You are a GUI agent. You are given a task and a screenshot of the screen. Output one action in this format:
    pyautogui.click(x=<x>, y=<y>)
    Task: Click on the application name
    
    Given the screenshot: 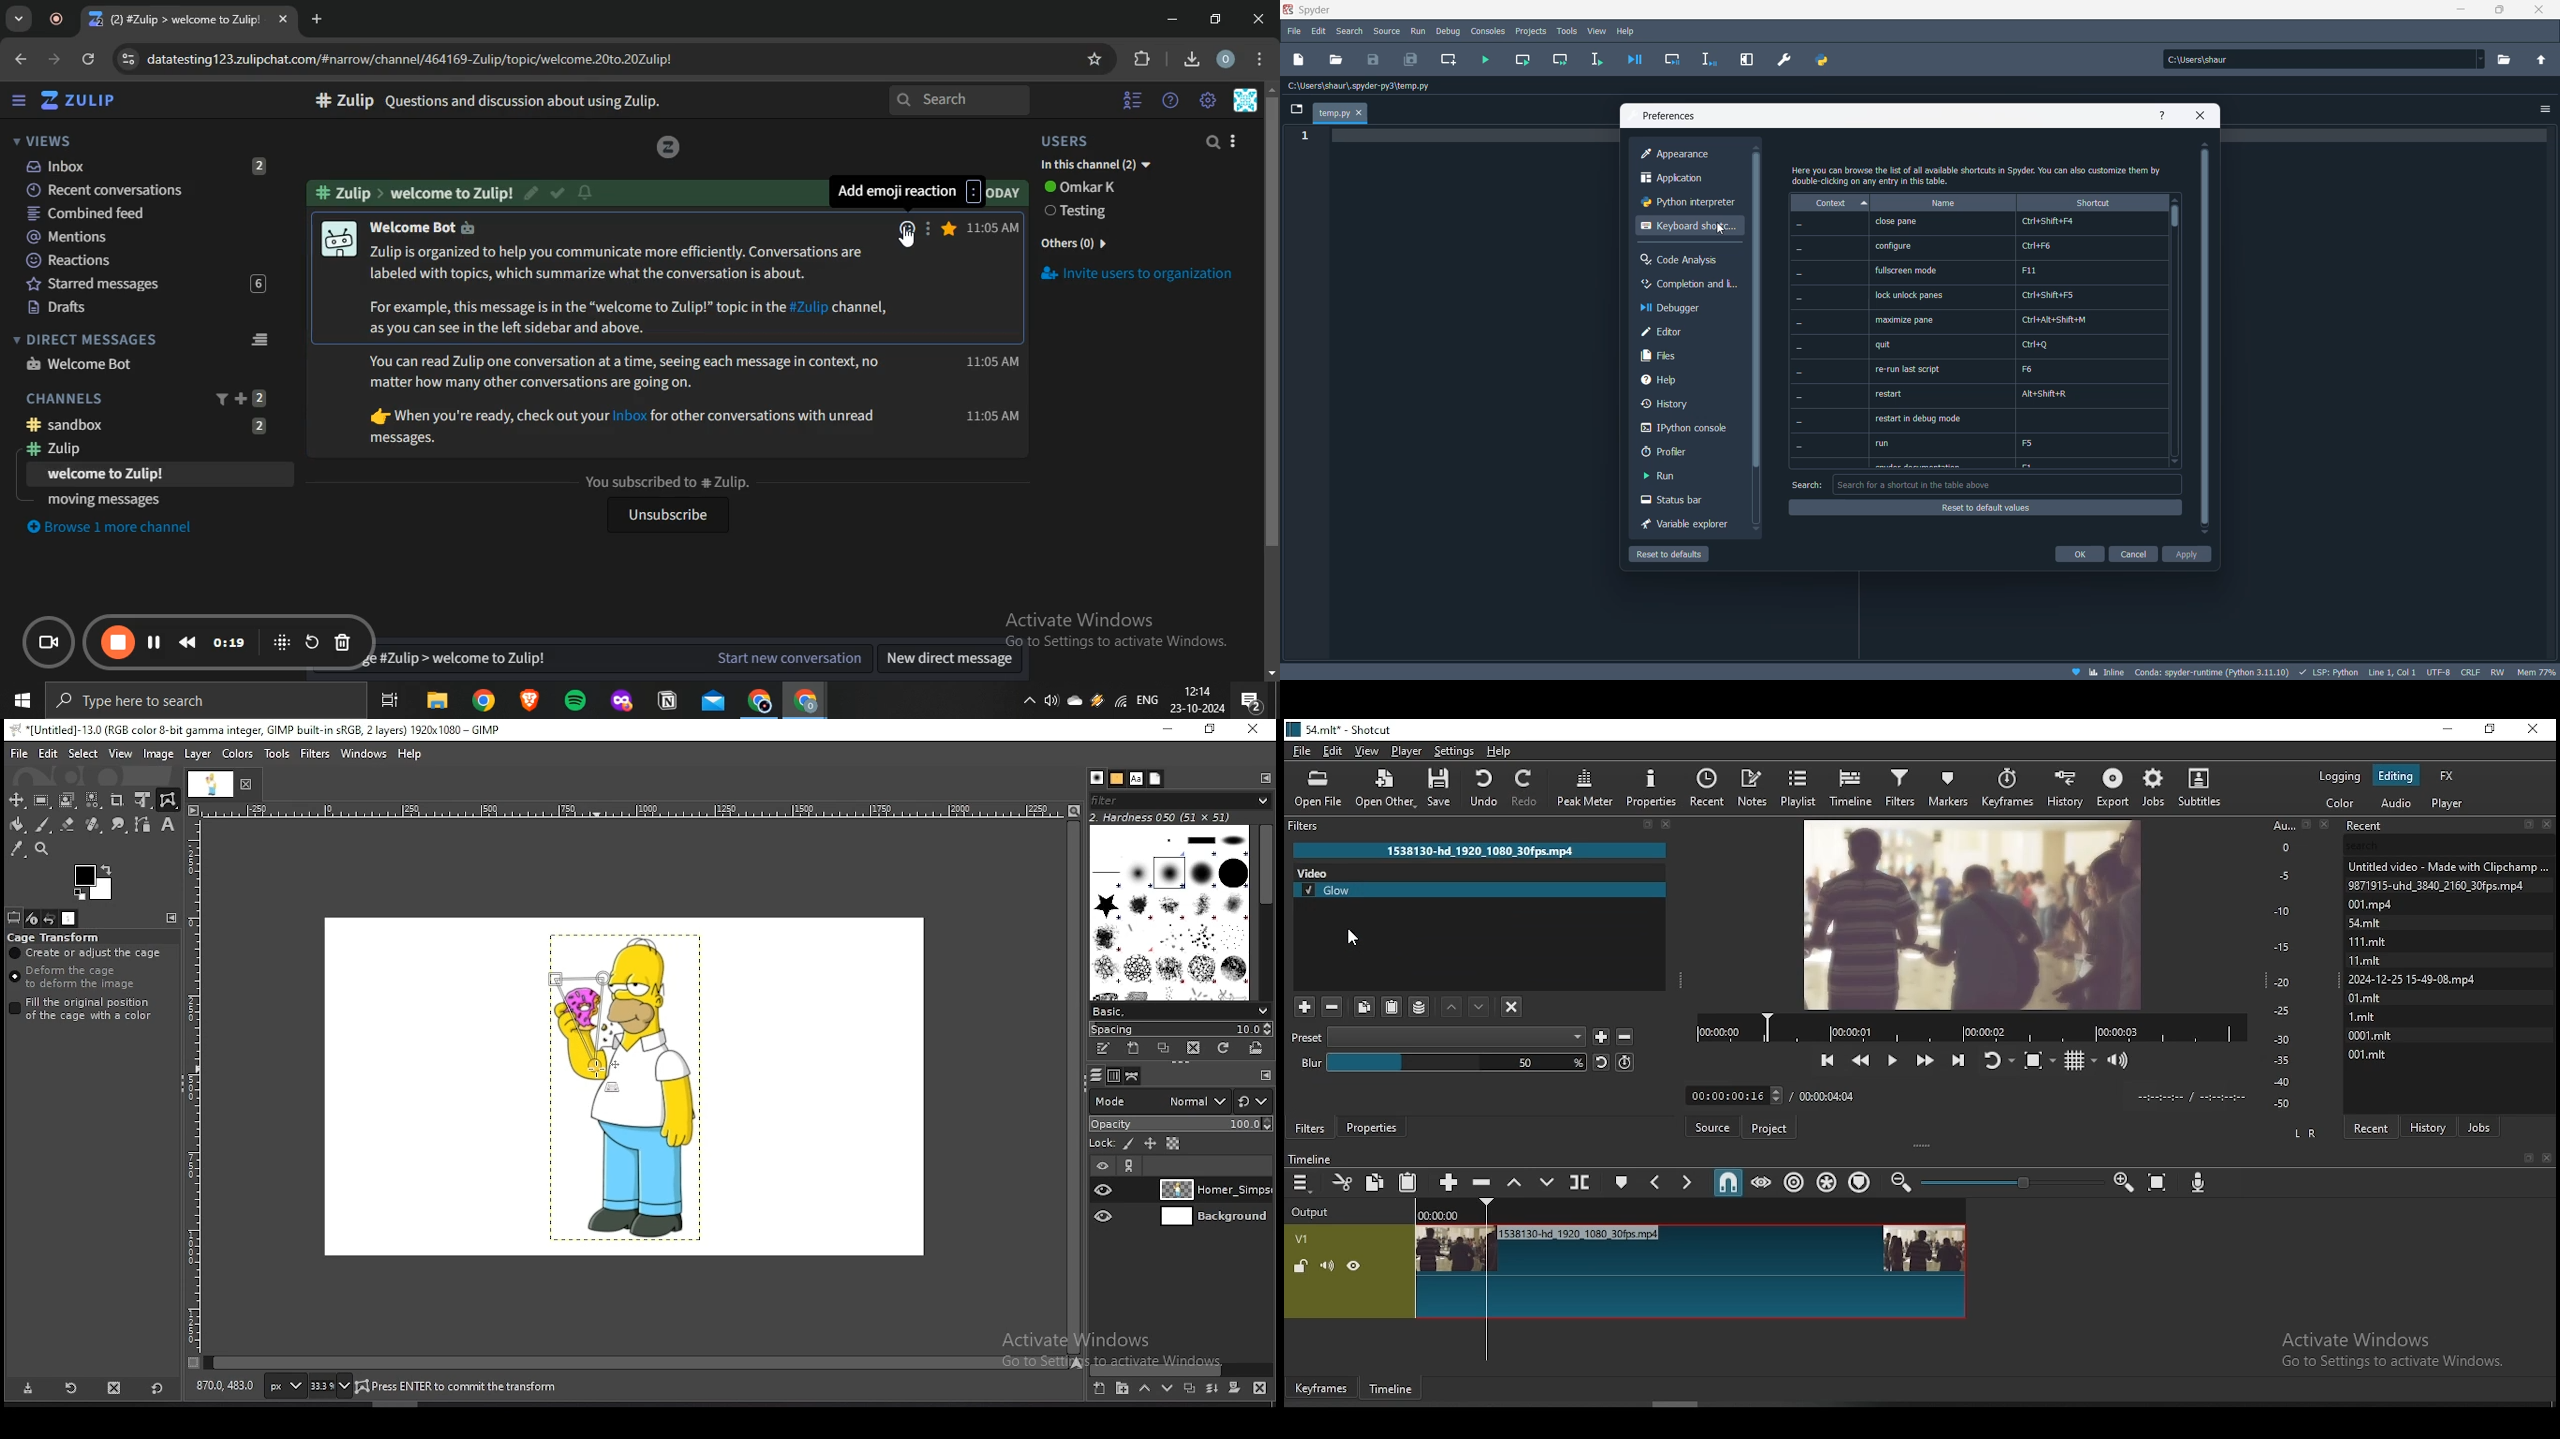 What is the action you would take?
    pyautogui.click(x=1314, y=10)
    